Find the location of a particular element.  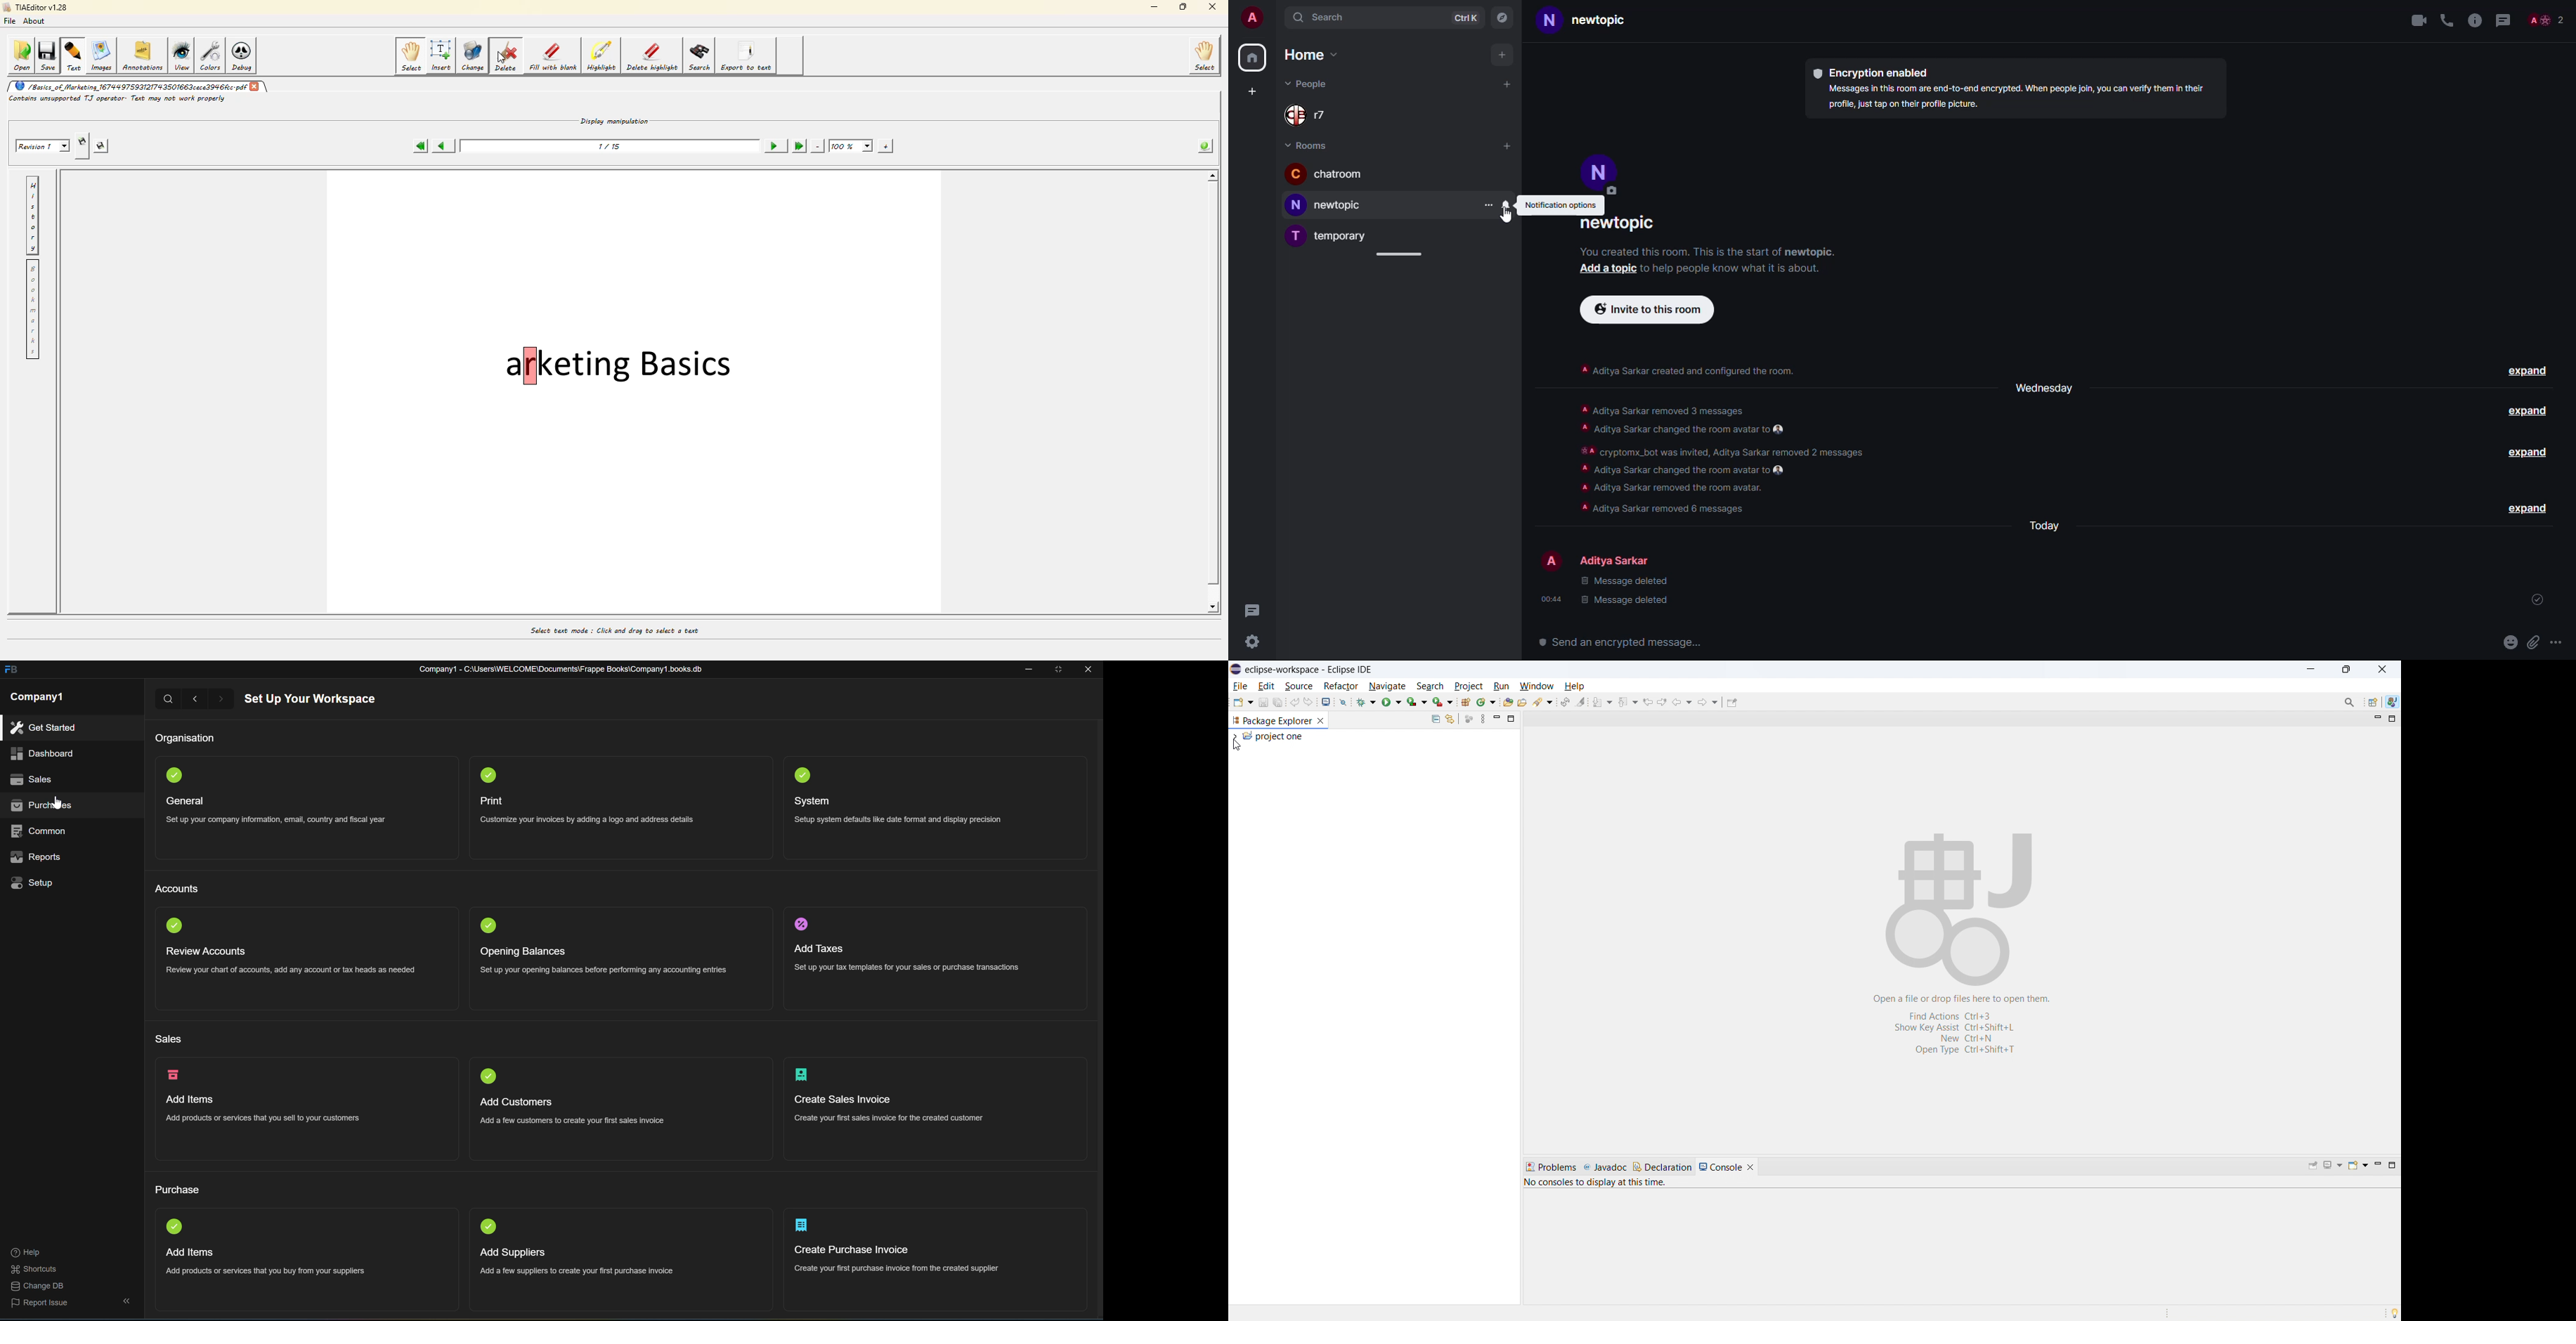

voice is located at coordinates (2445, 20).